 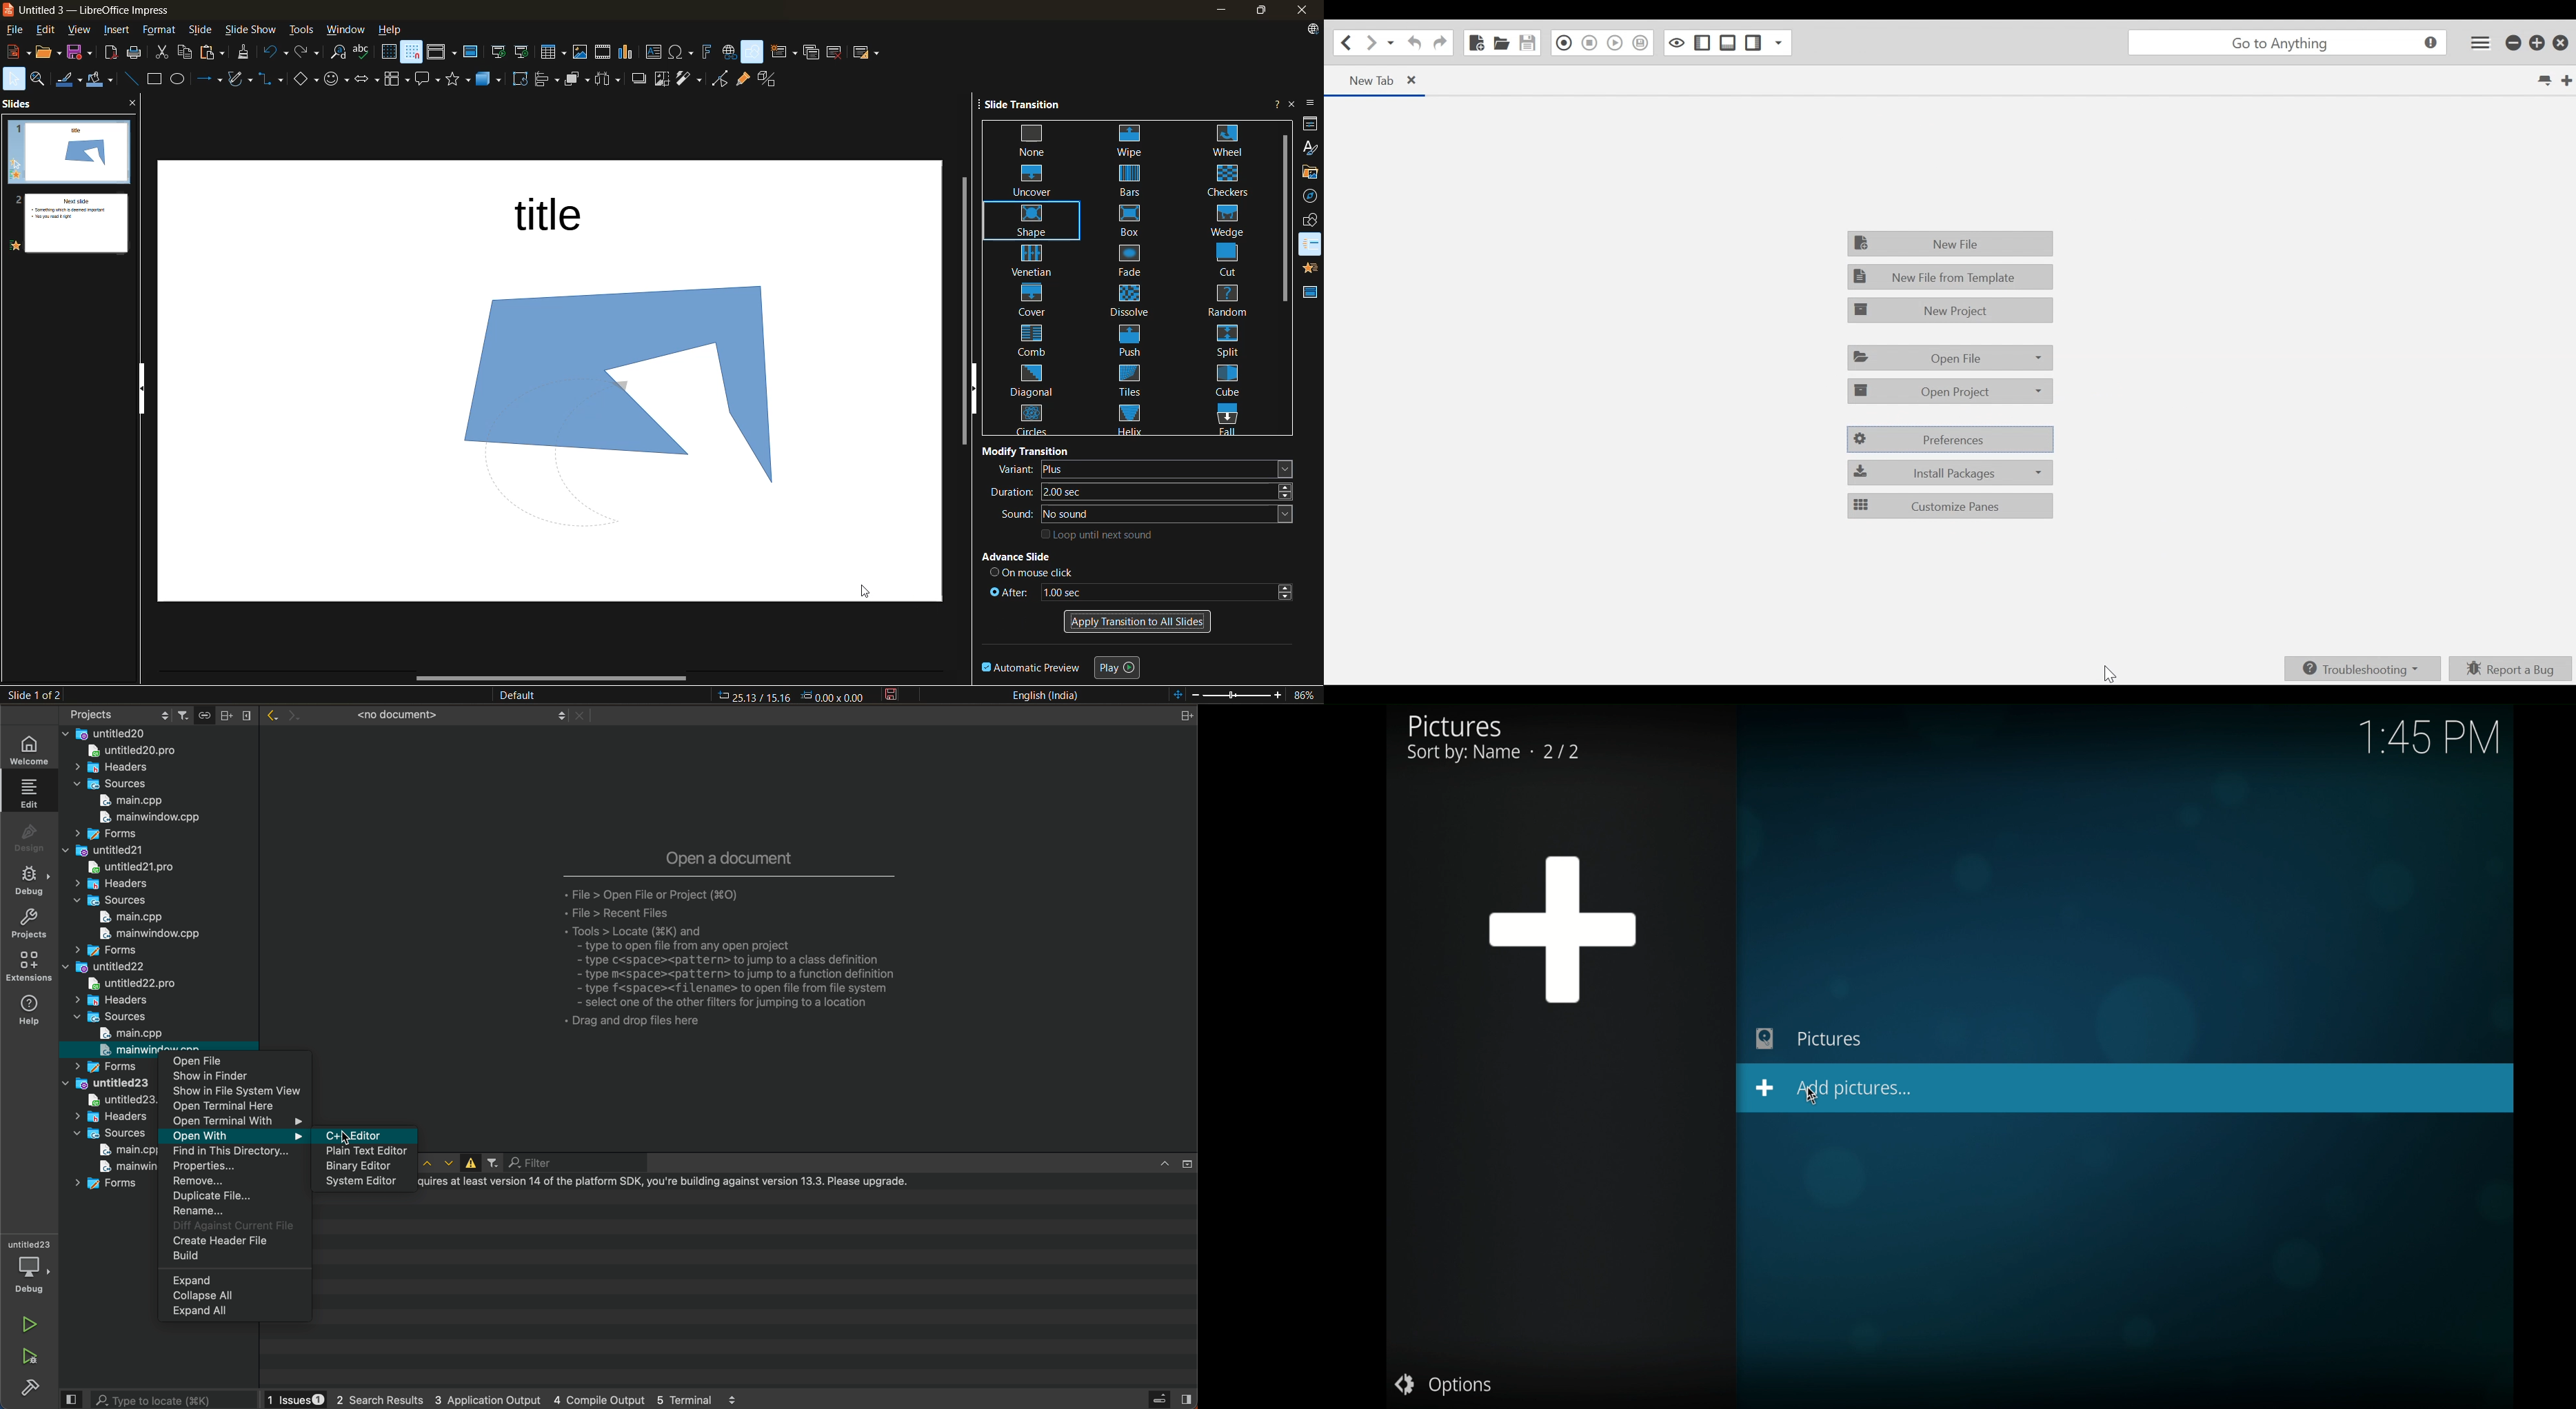 What do you see at coordinates (128, 867) in the screenshot?
I see `untitled20pro` at bounding box center [128, 867].